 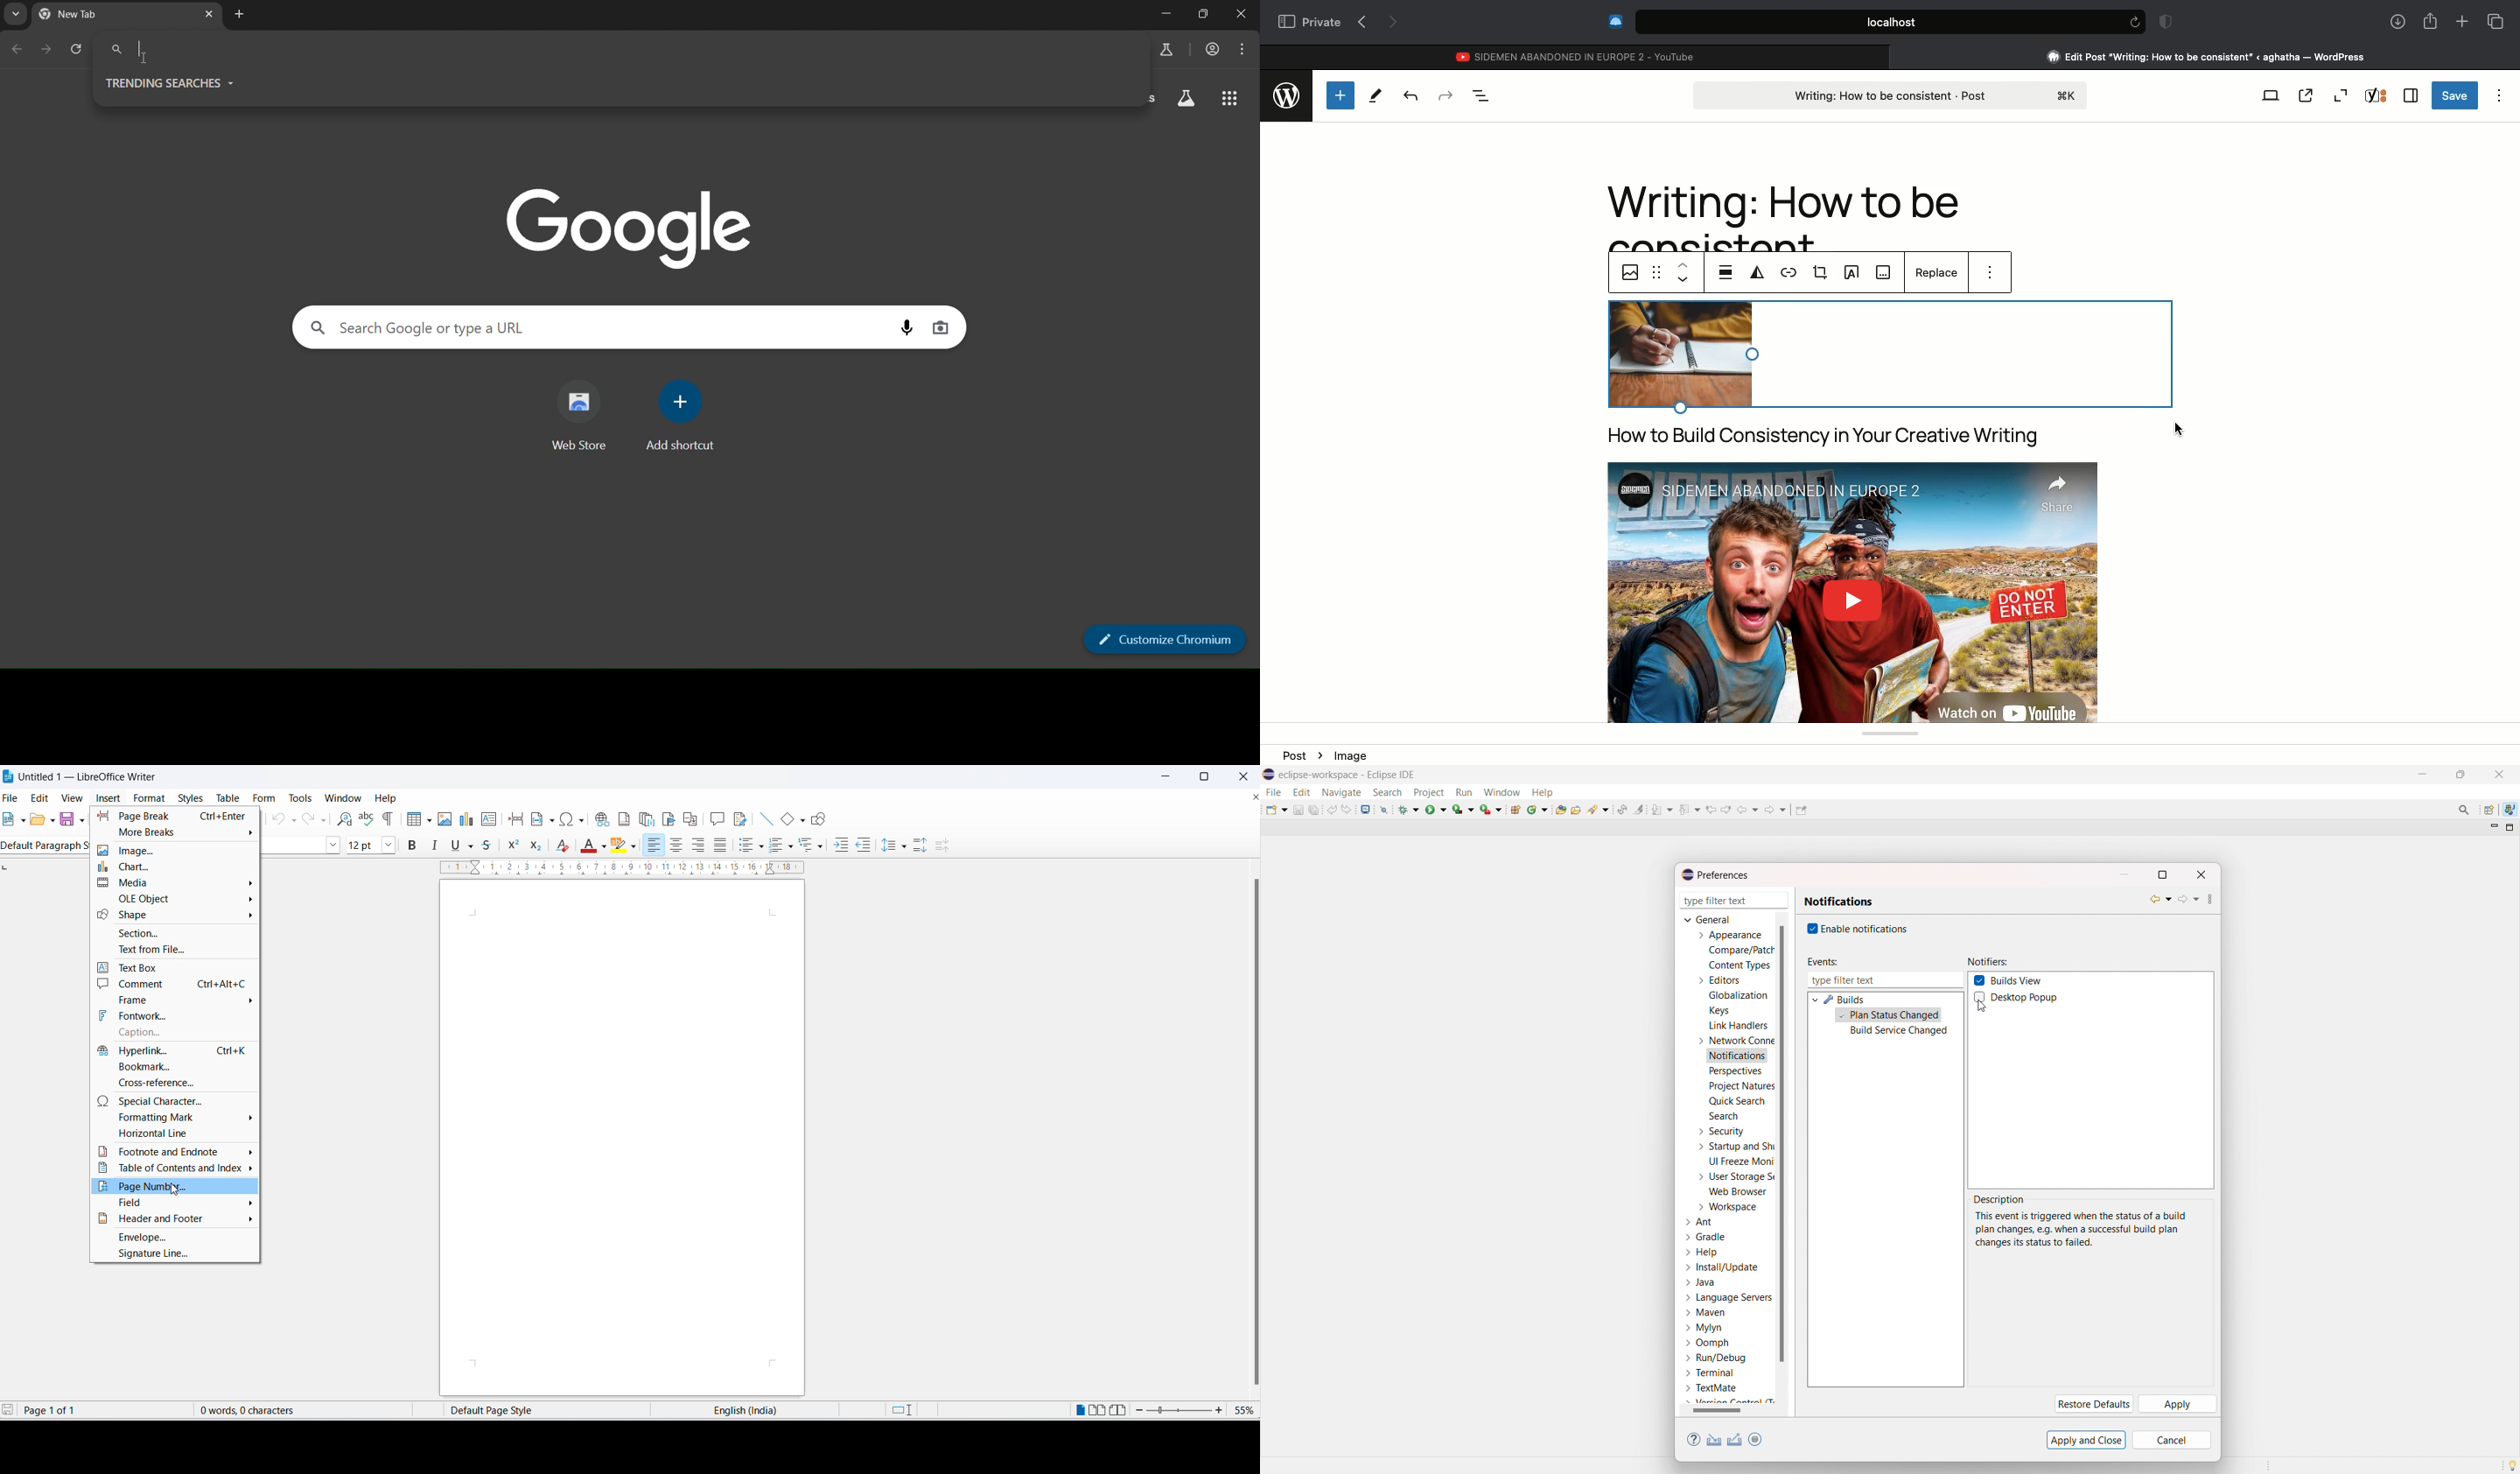 I want to click on image, so click(x=1684, y=353).